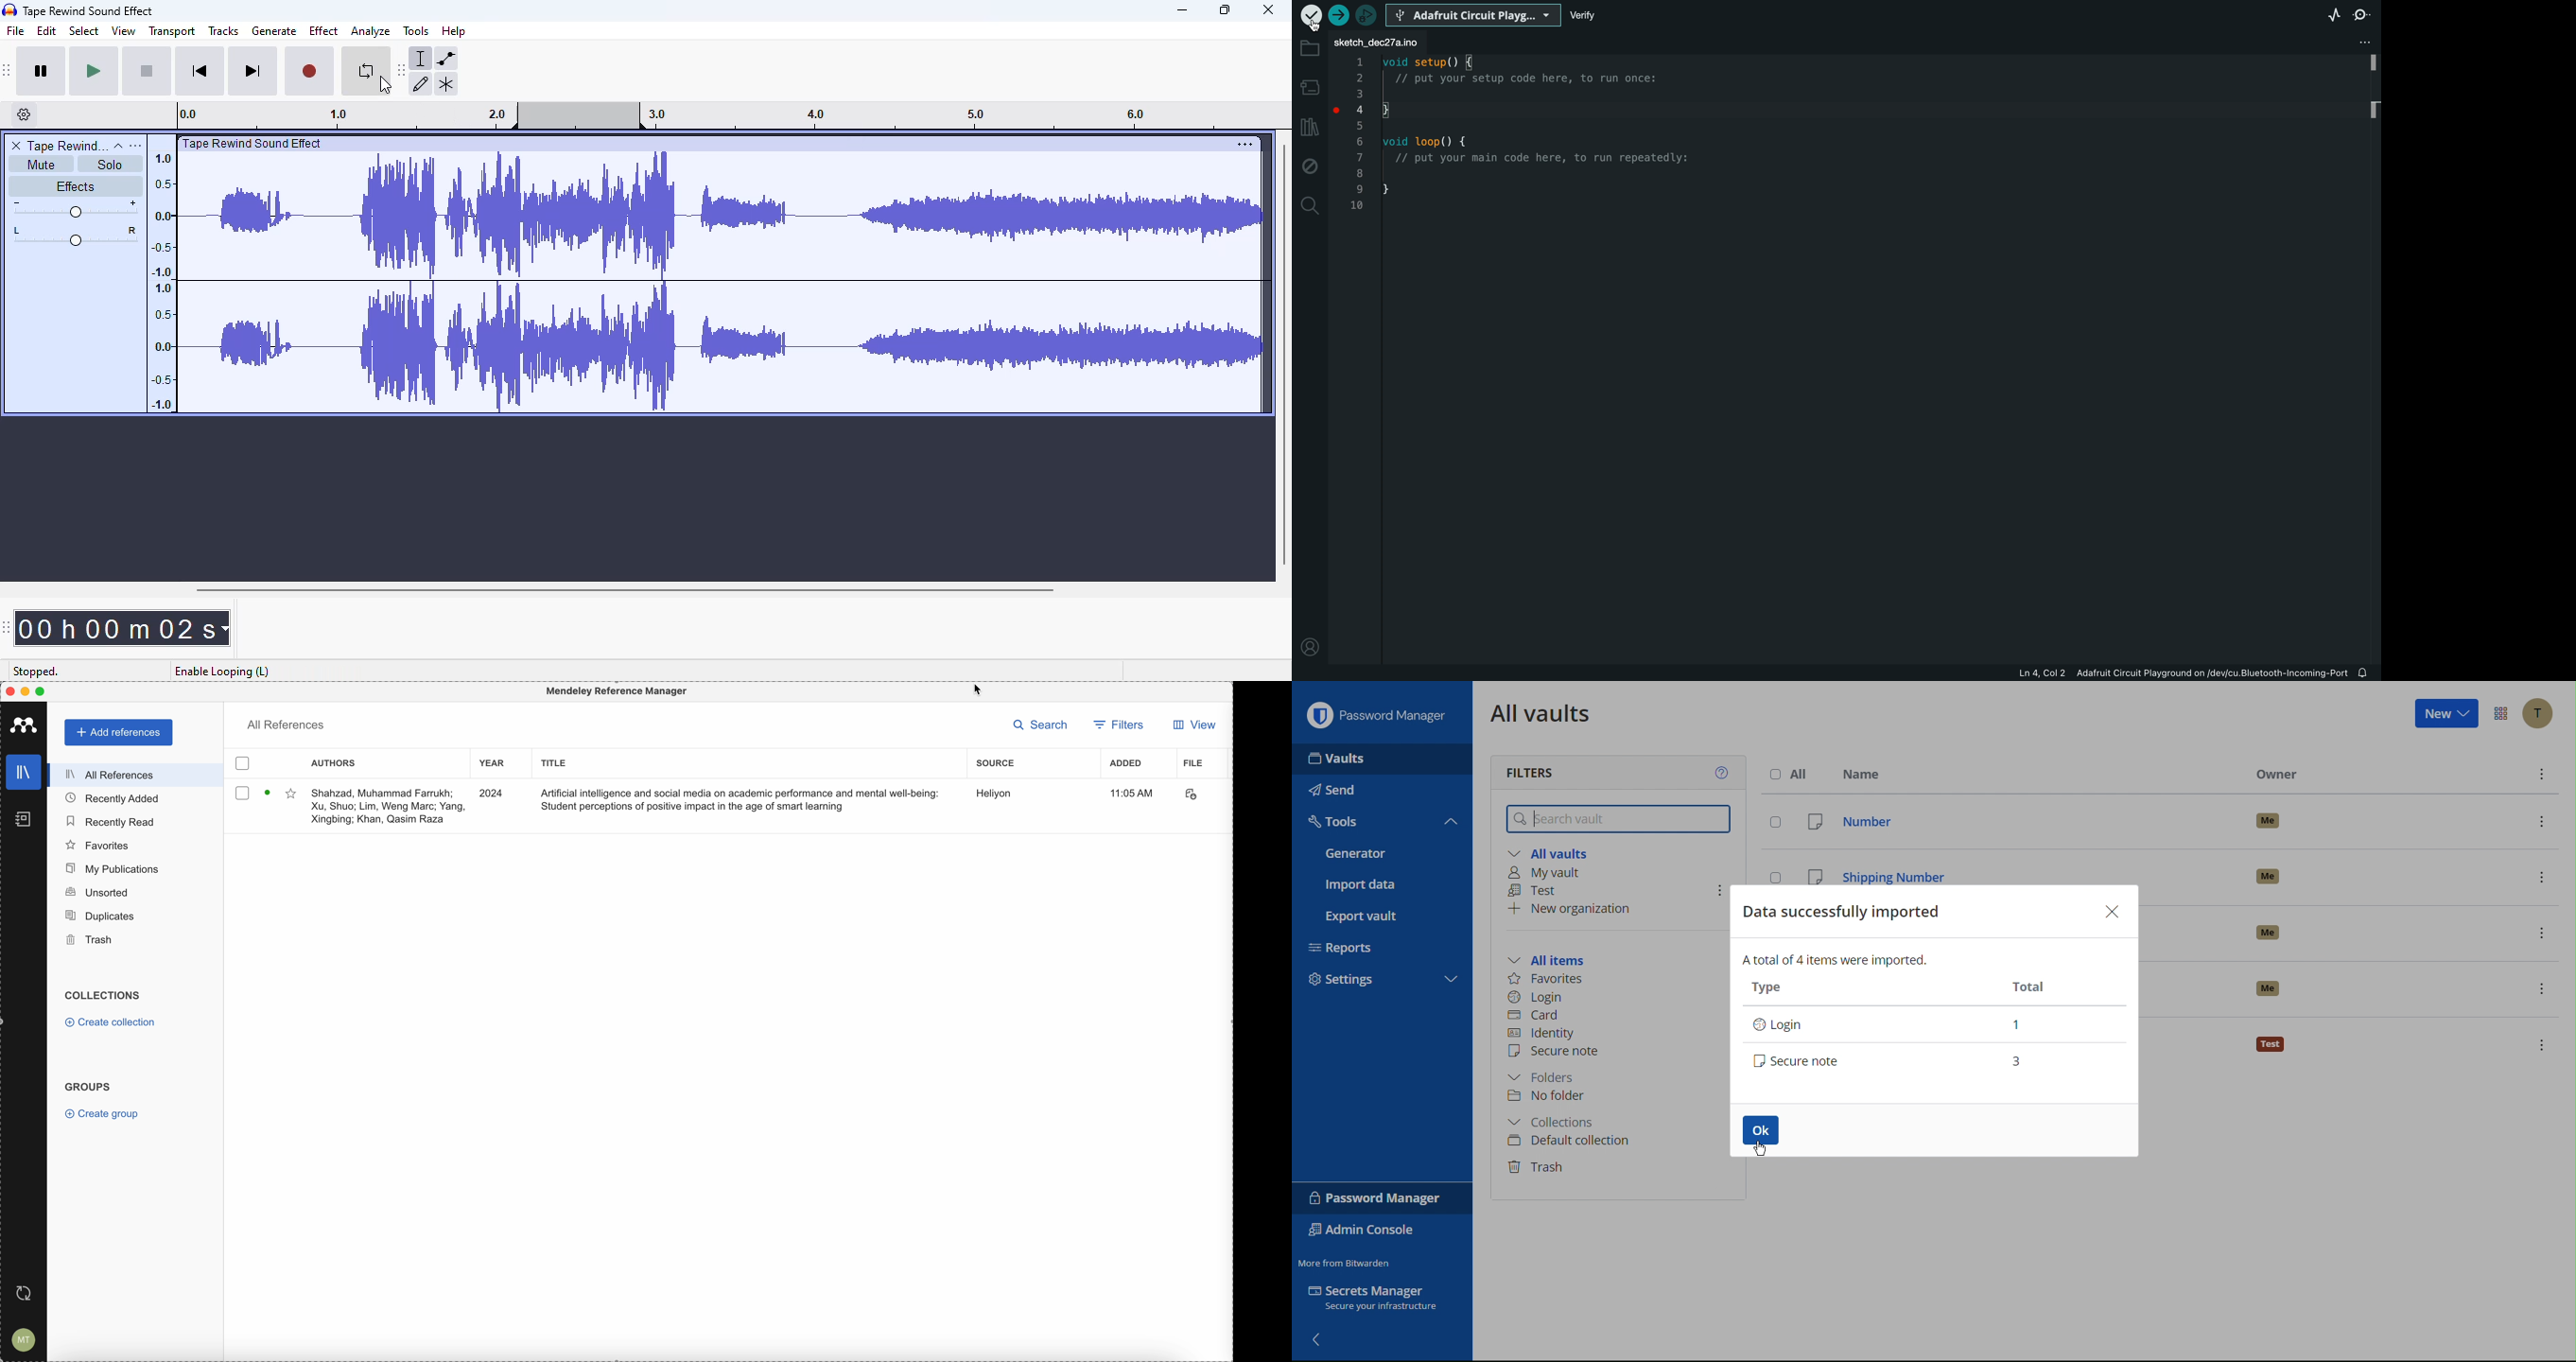 This screenshot has height=1372, width=2576. Describe the element at coordinates (621, 589) in the screenshot. I see `horizontal scroll bar` at that location.